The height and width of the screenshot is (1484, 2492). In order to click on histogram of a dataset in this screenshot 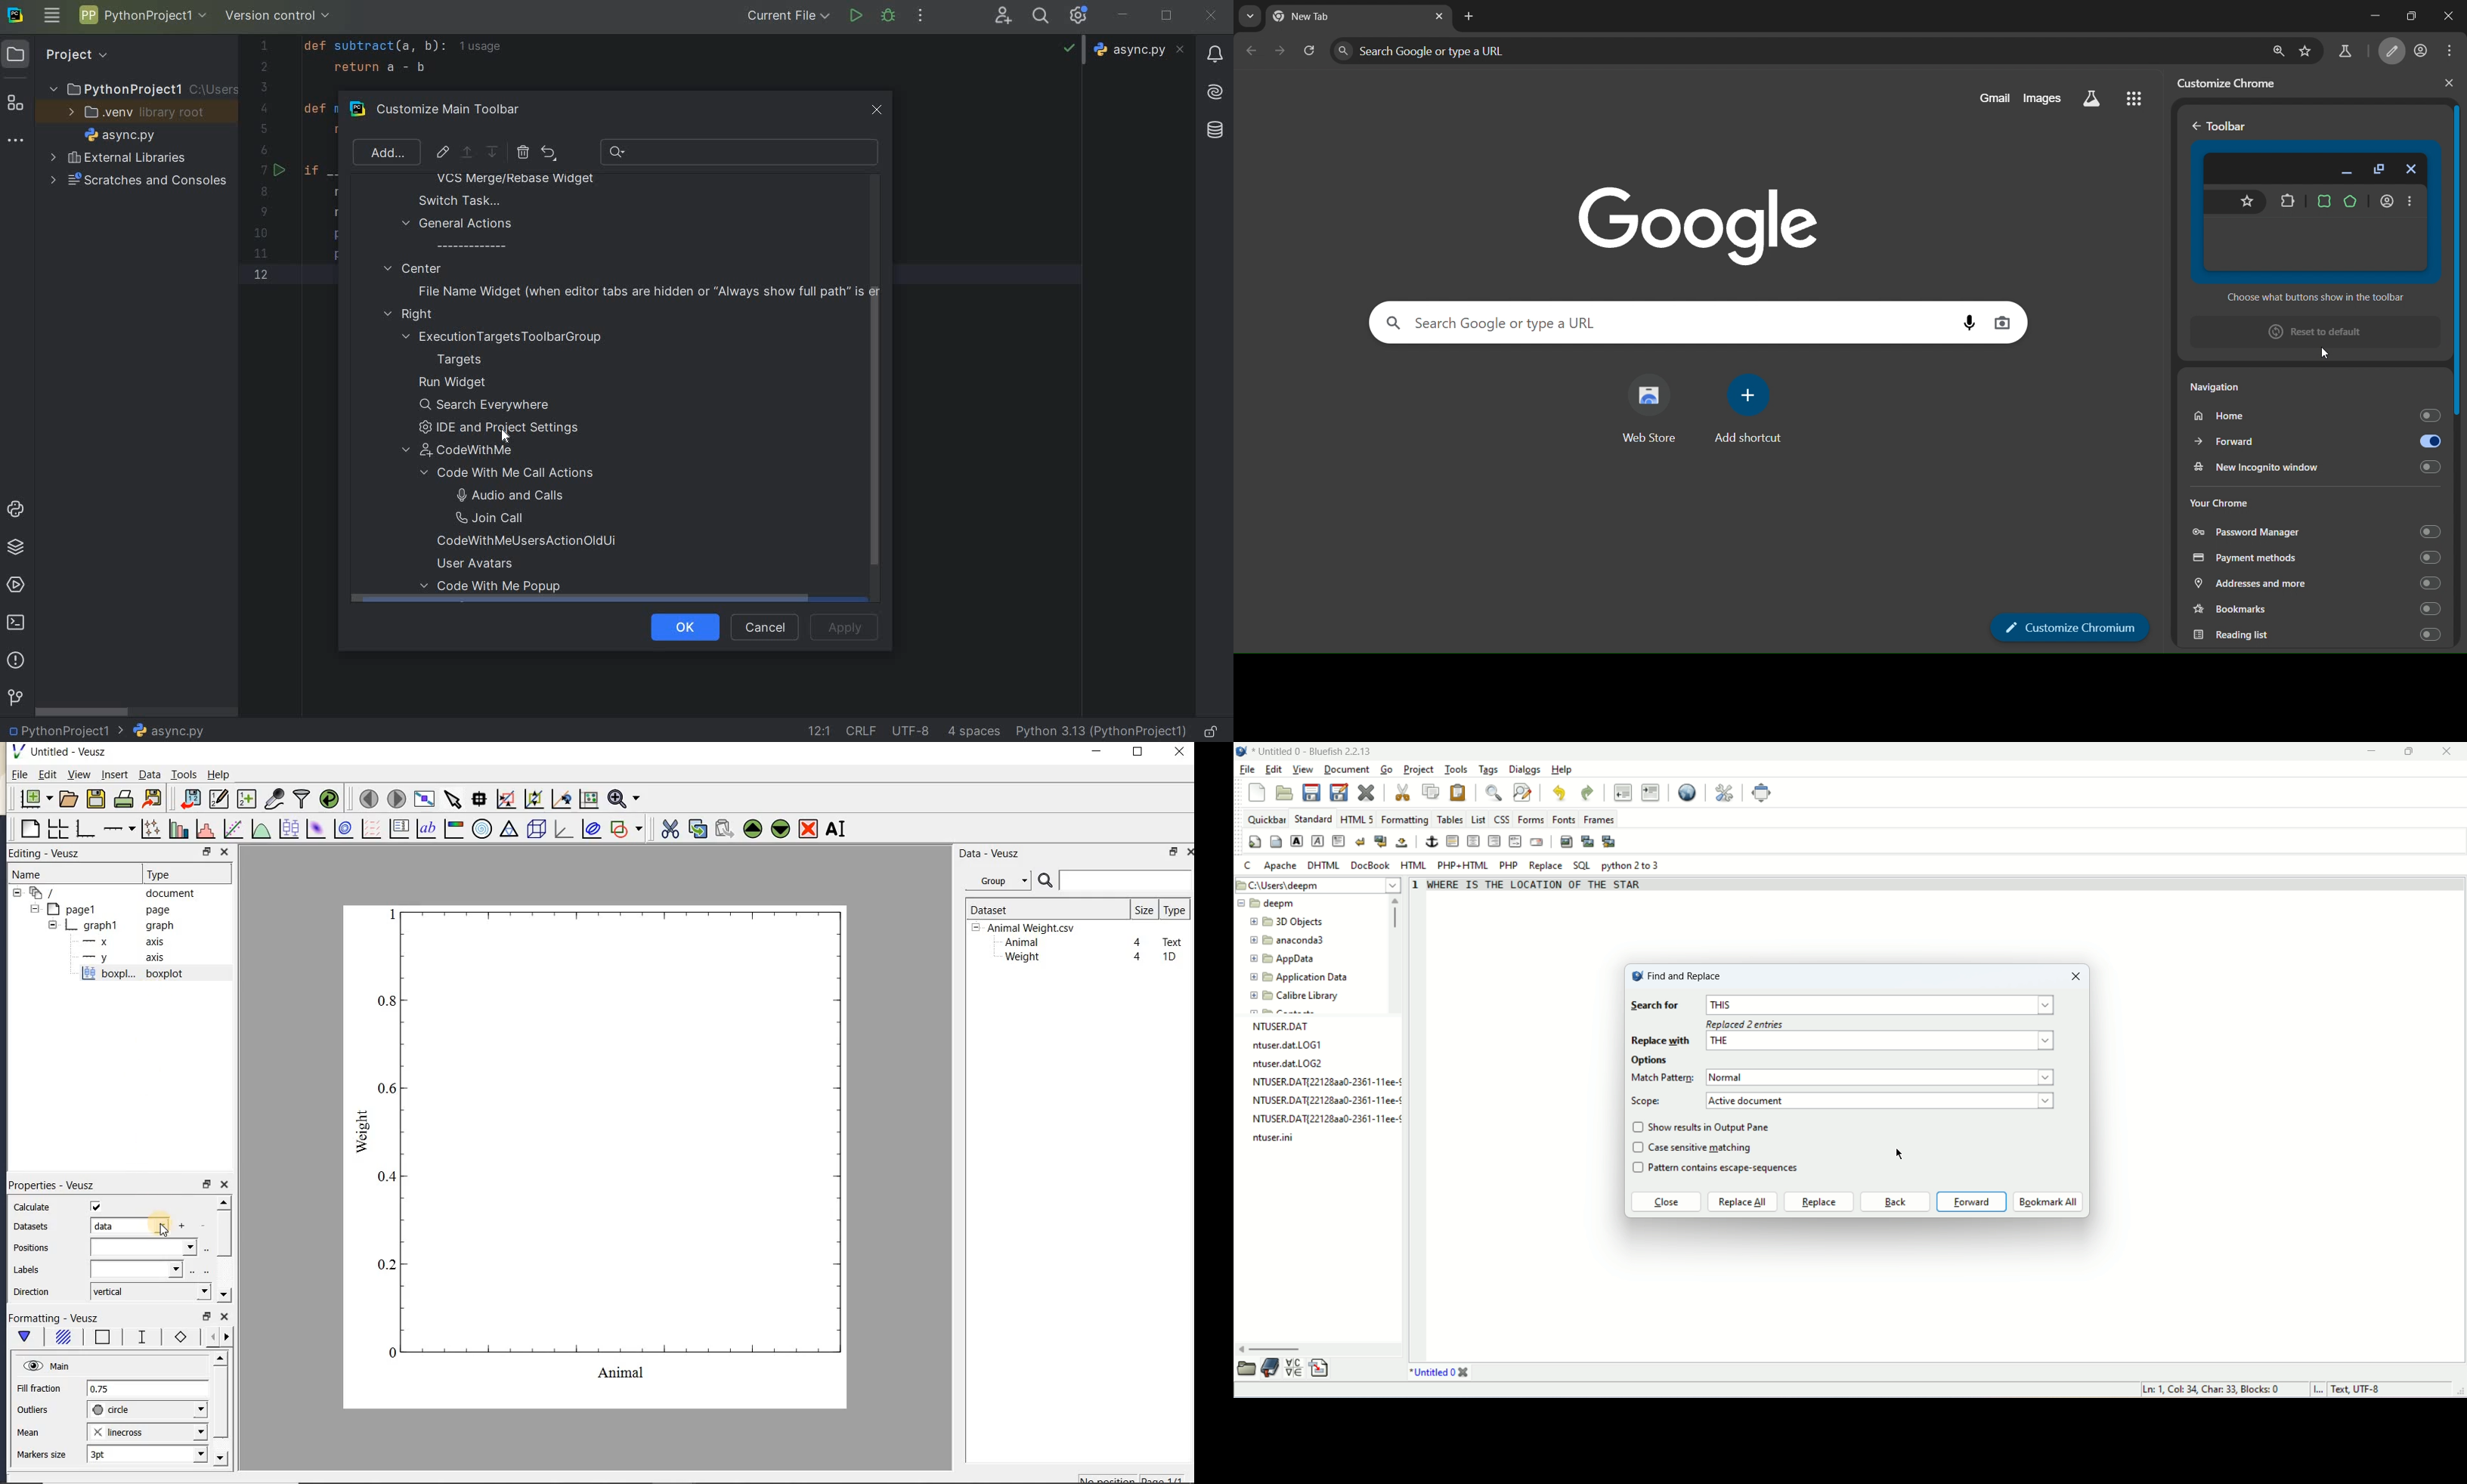, I will do `click(205, 829)`.